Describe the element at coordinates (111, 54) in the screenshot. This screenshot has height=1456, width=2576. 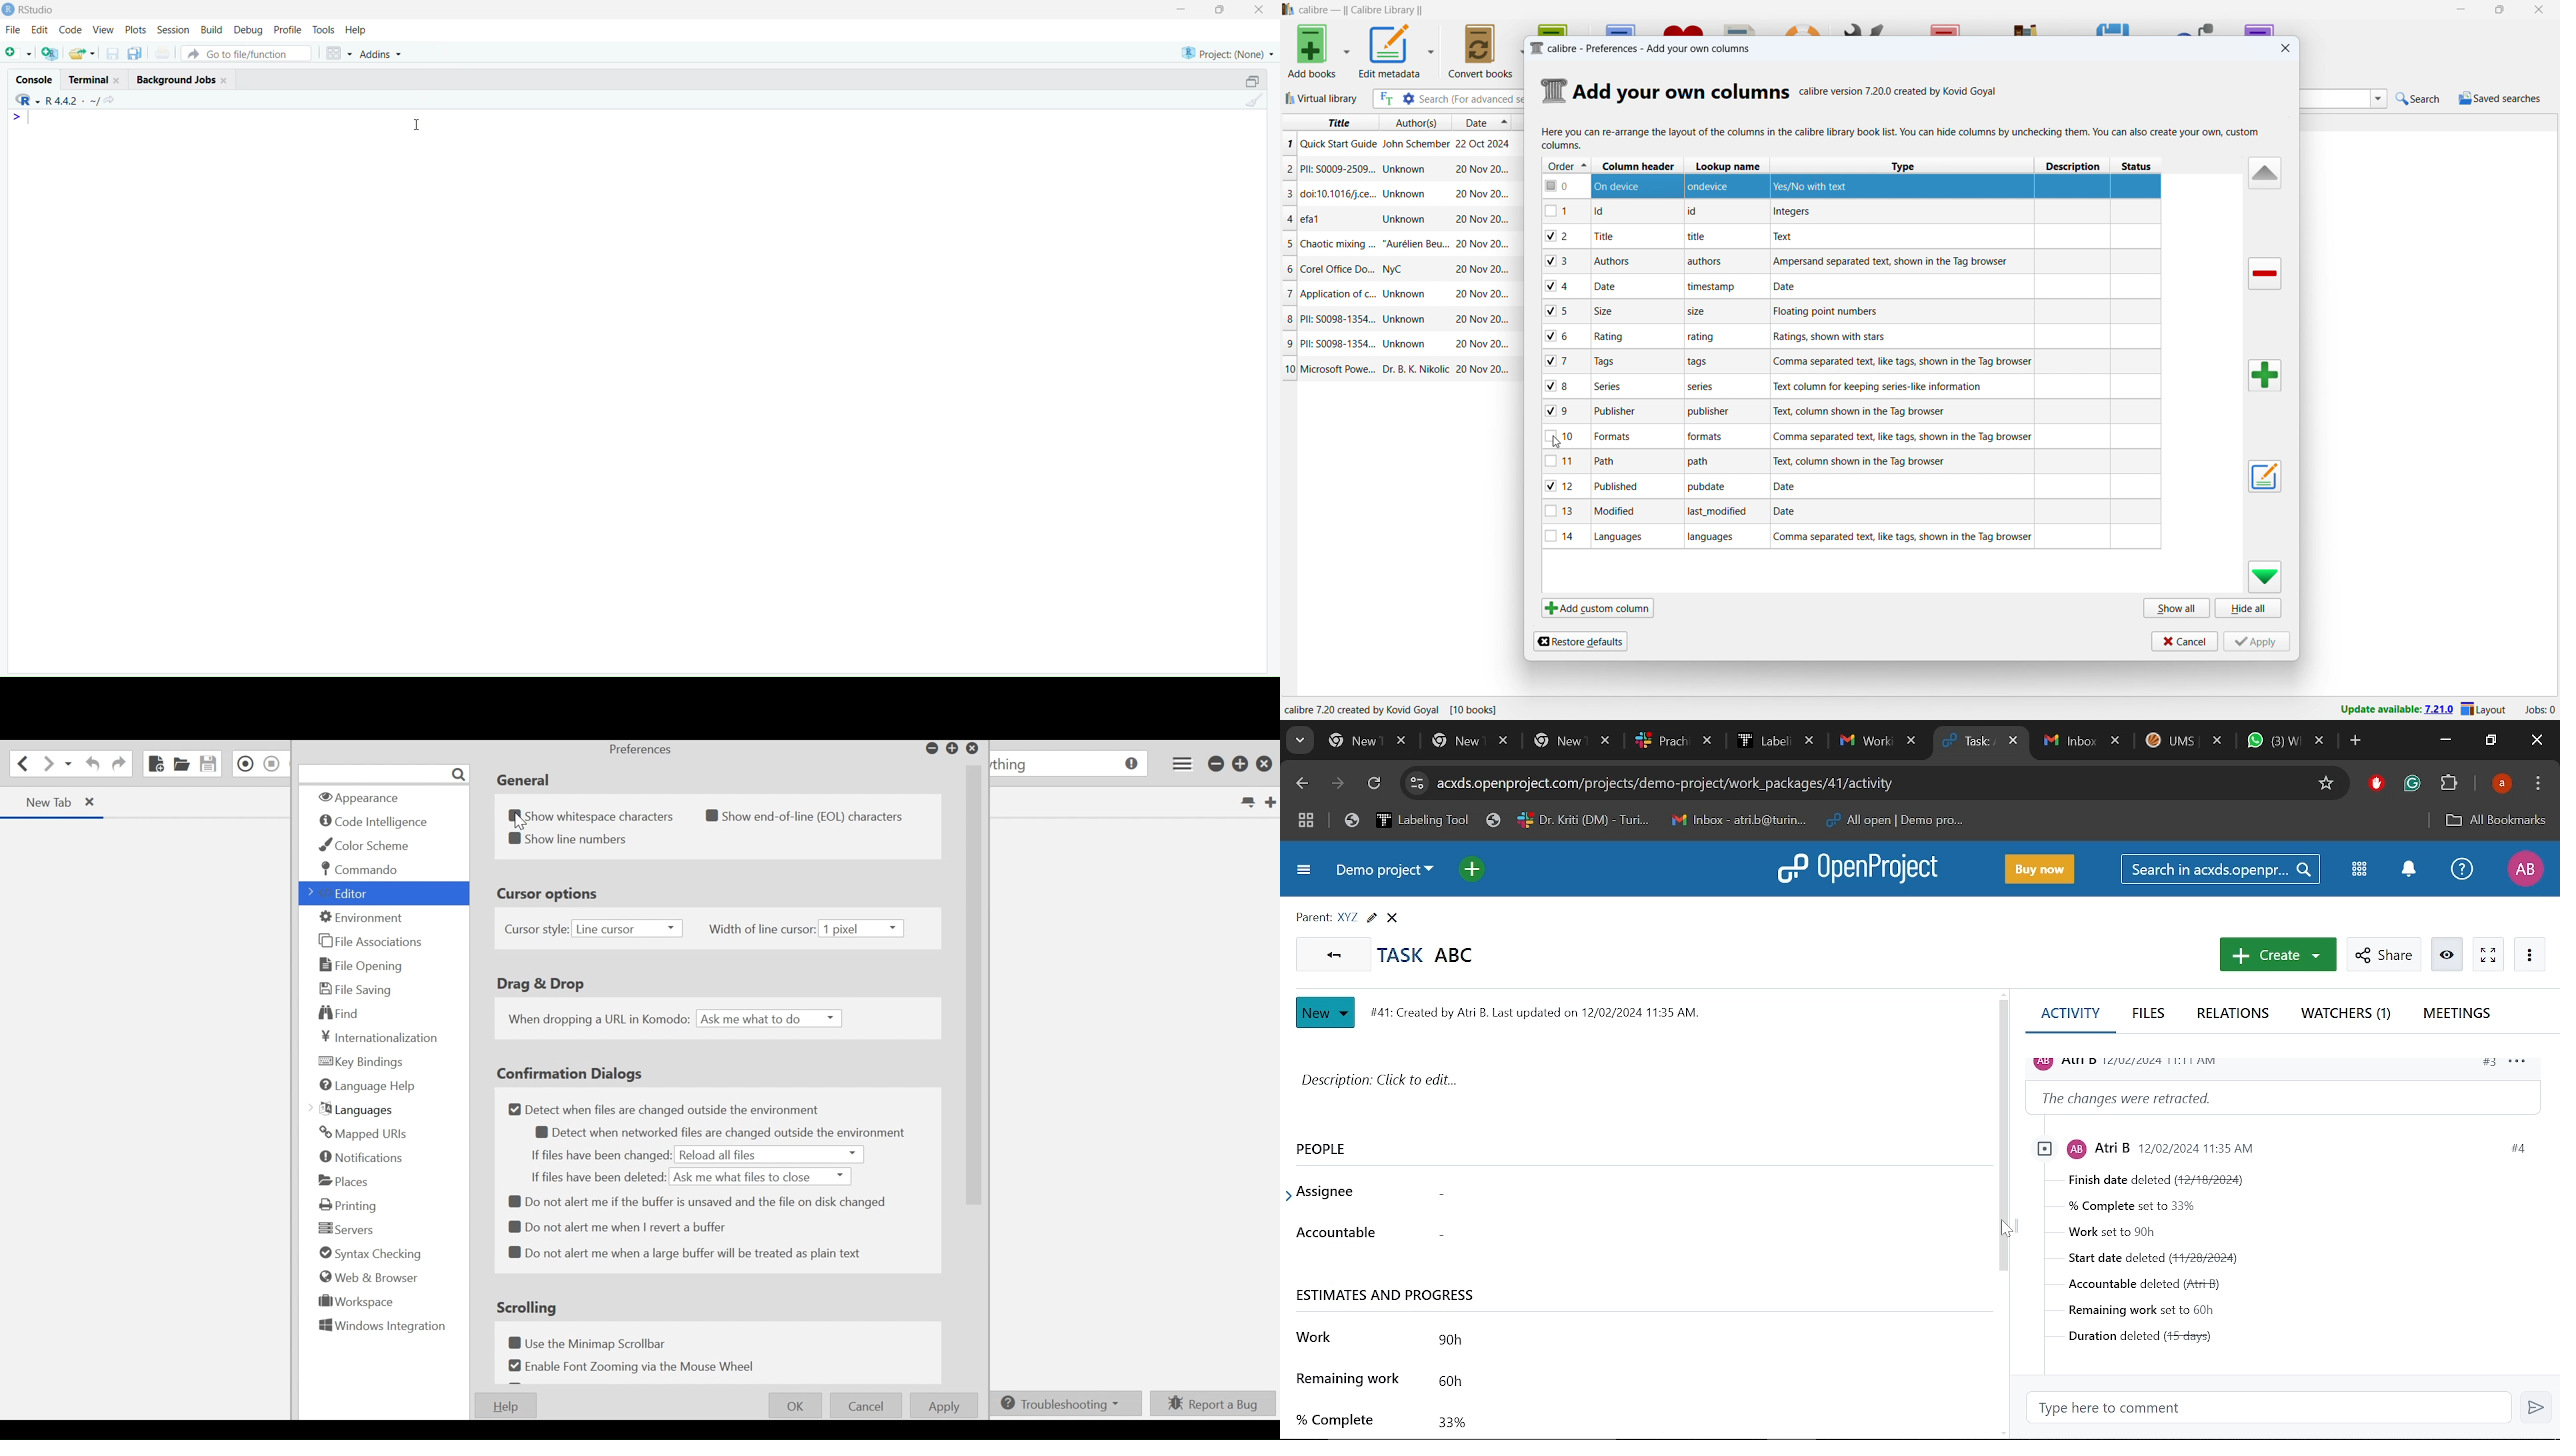
I see `save current document` at that location.